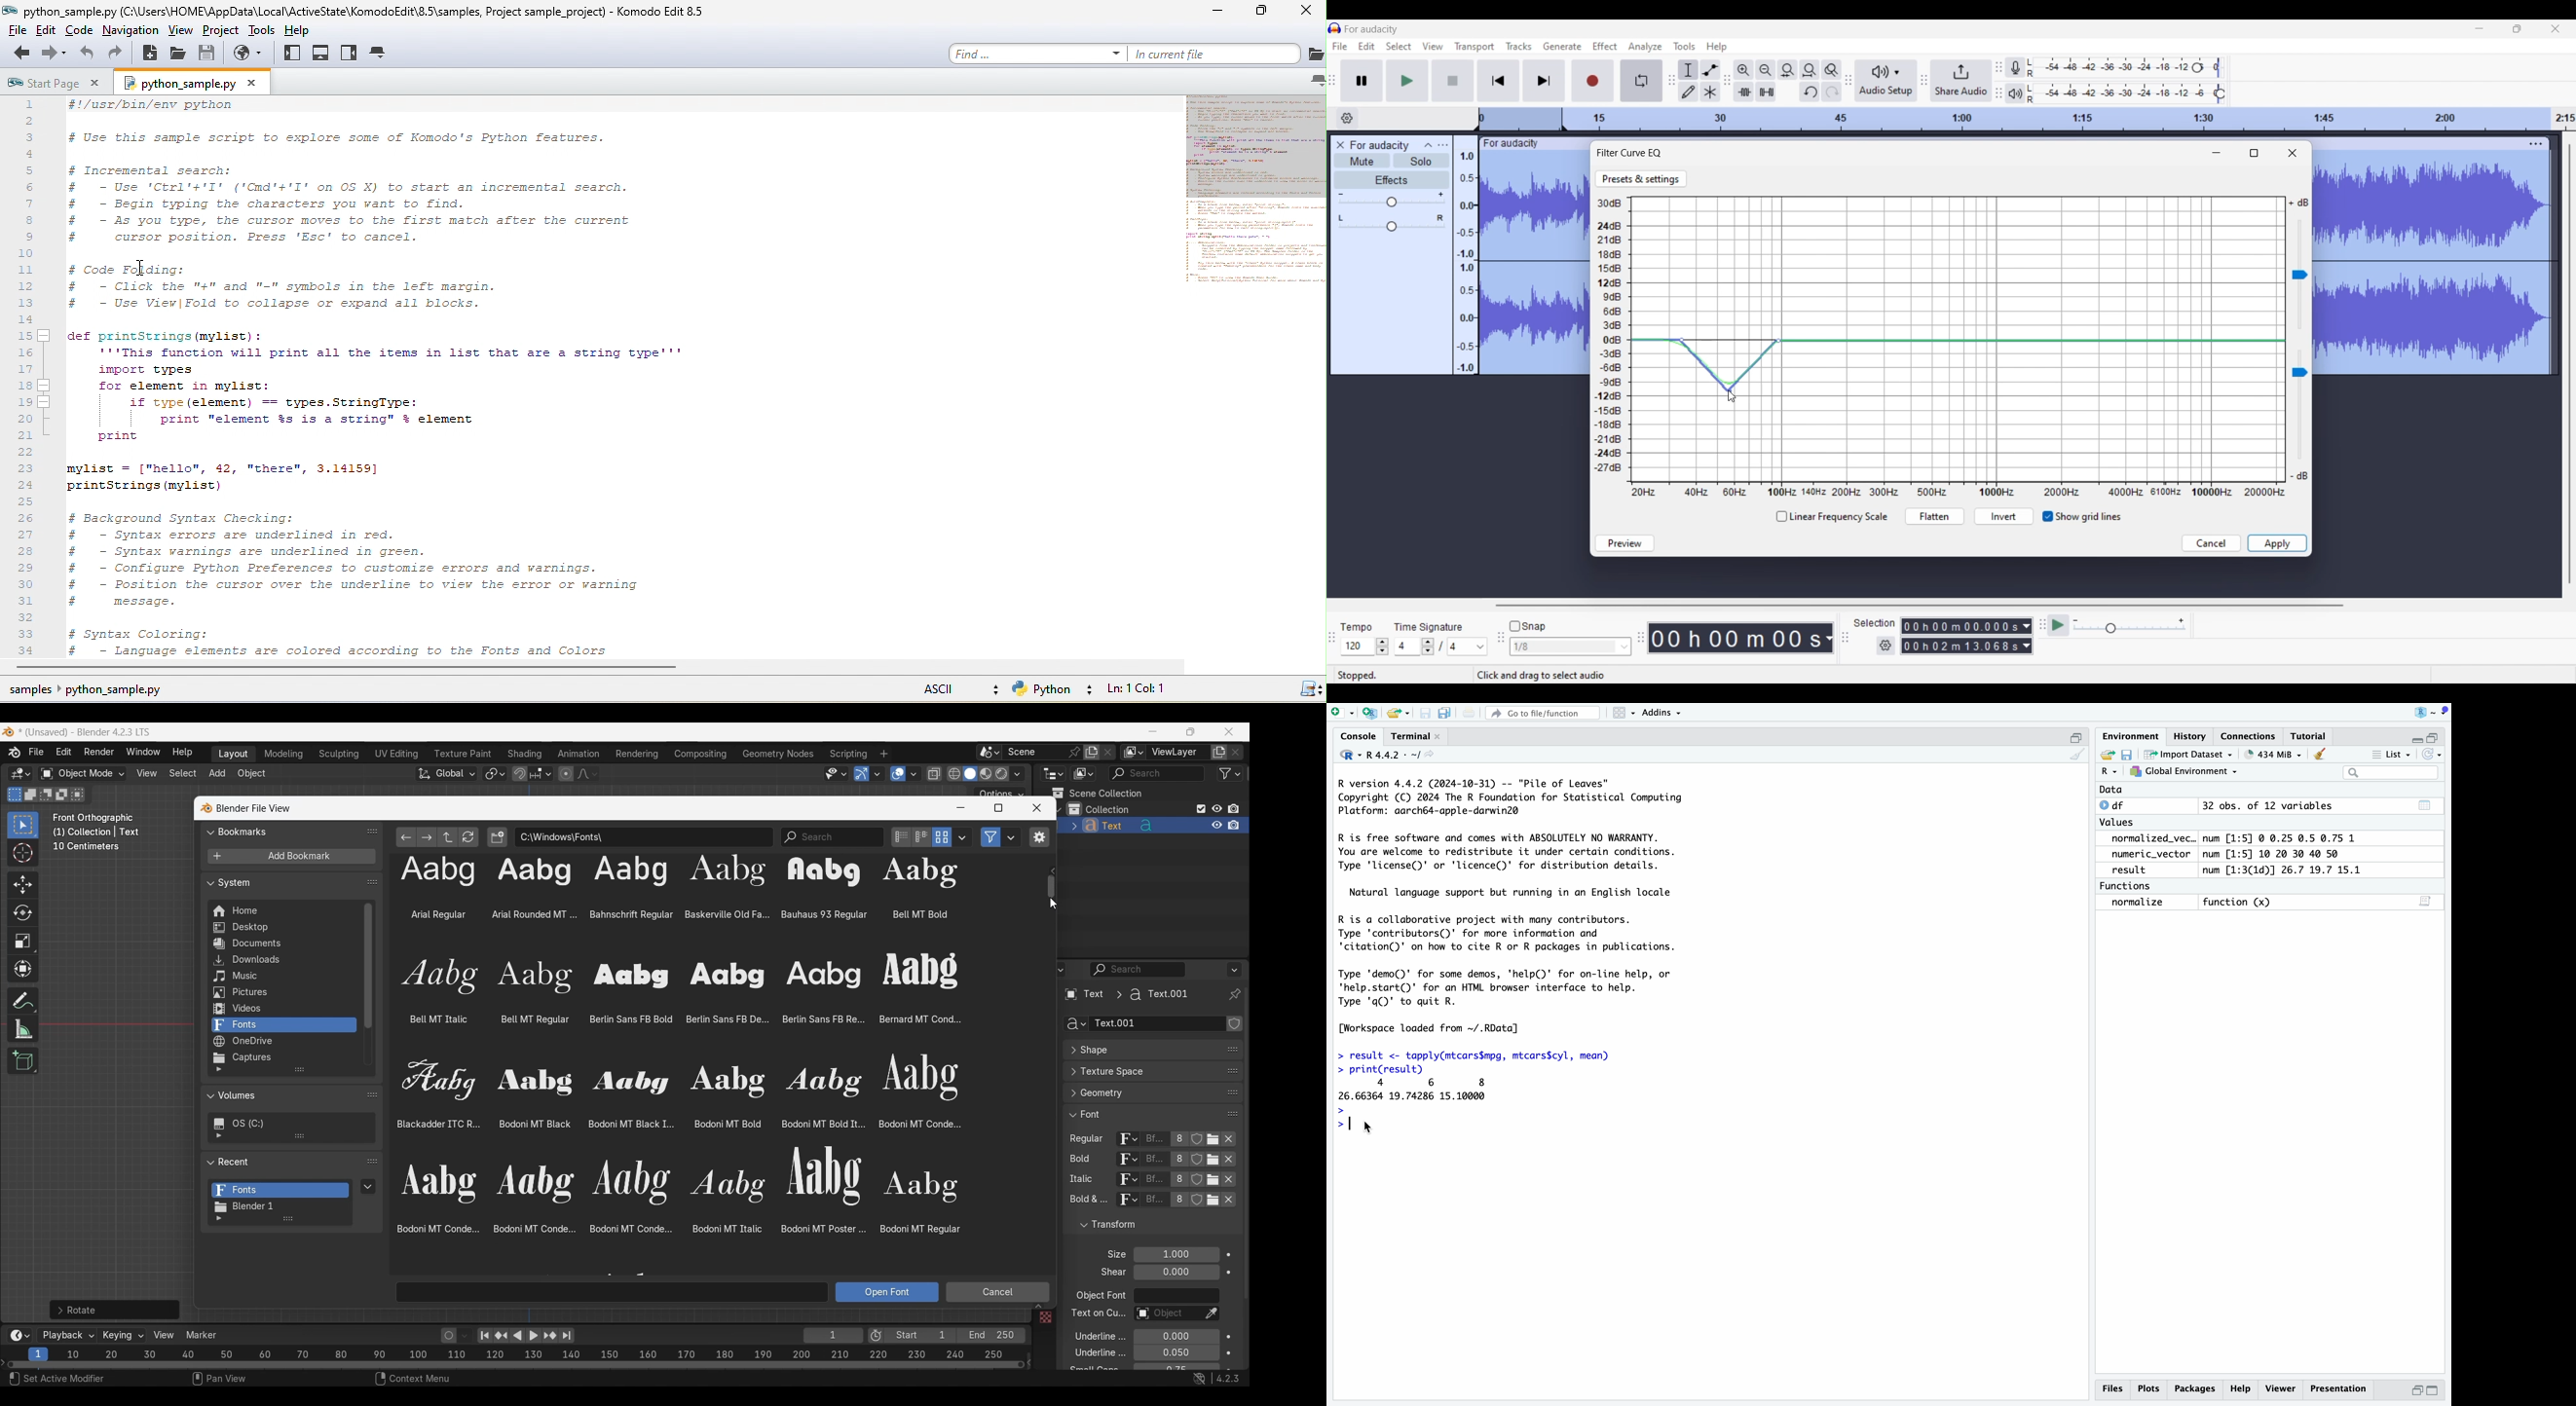 Image resolution: width=2576 pixels, height=1428 pixels. Describe the element at coordinates (2479, 28) in the screenshot. I see `Minimize` at that location.